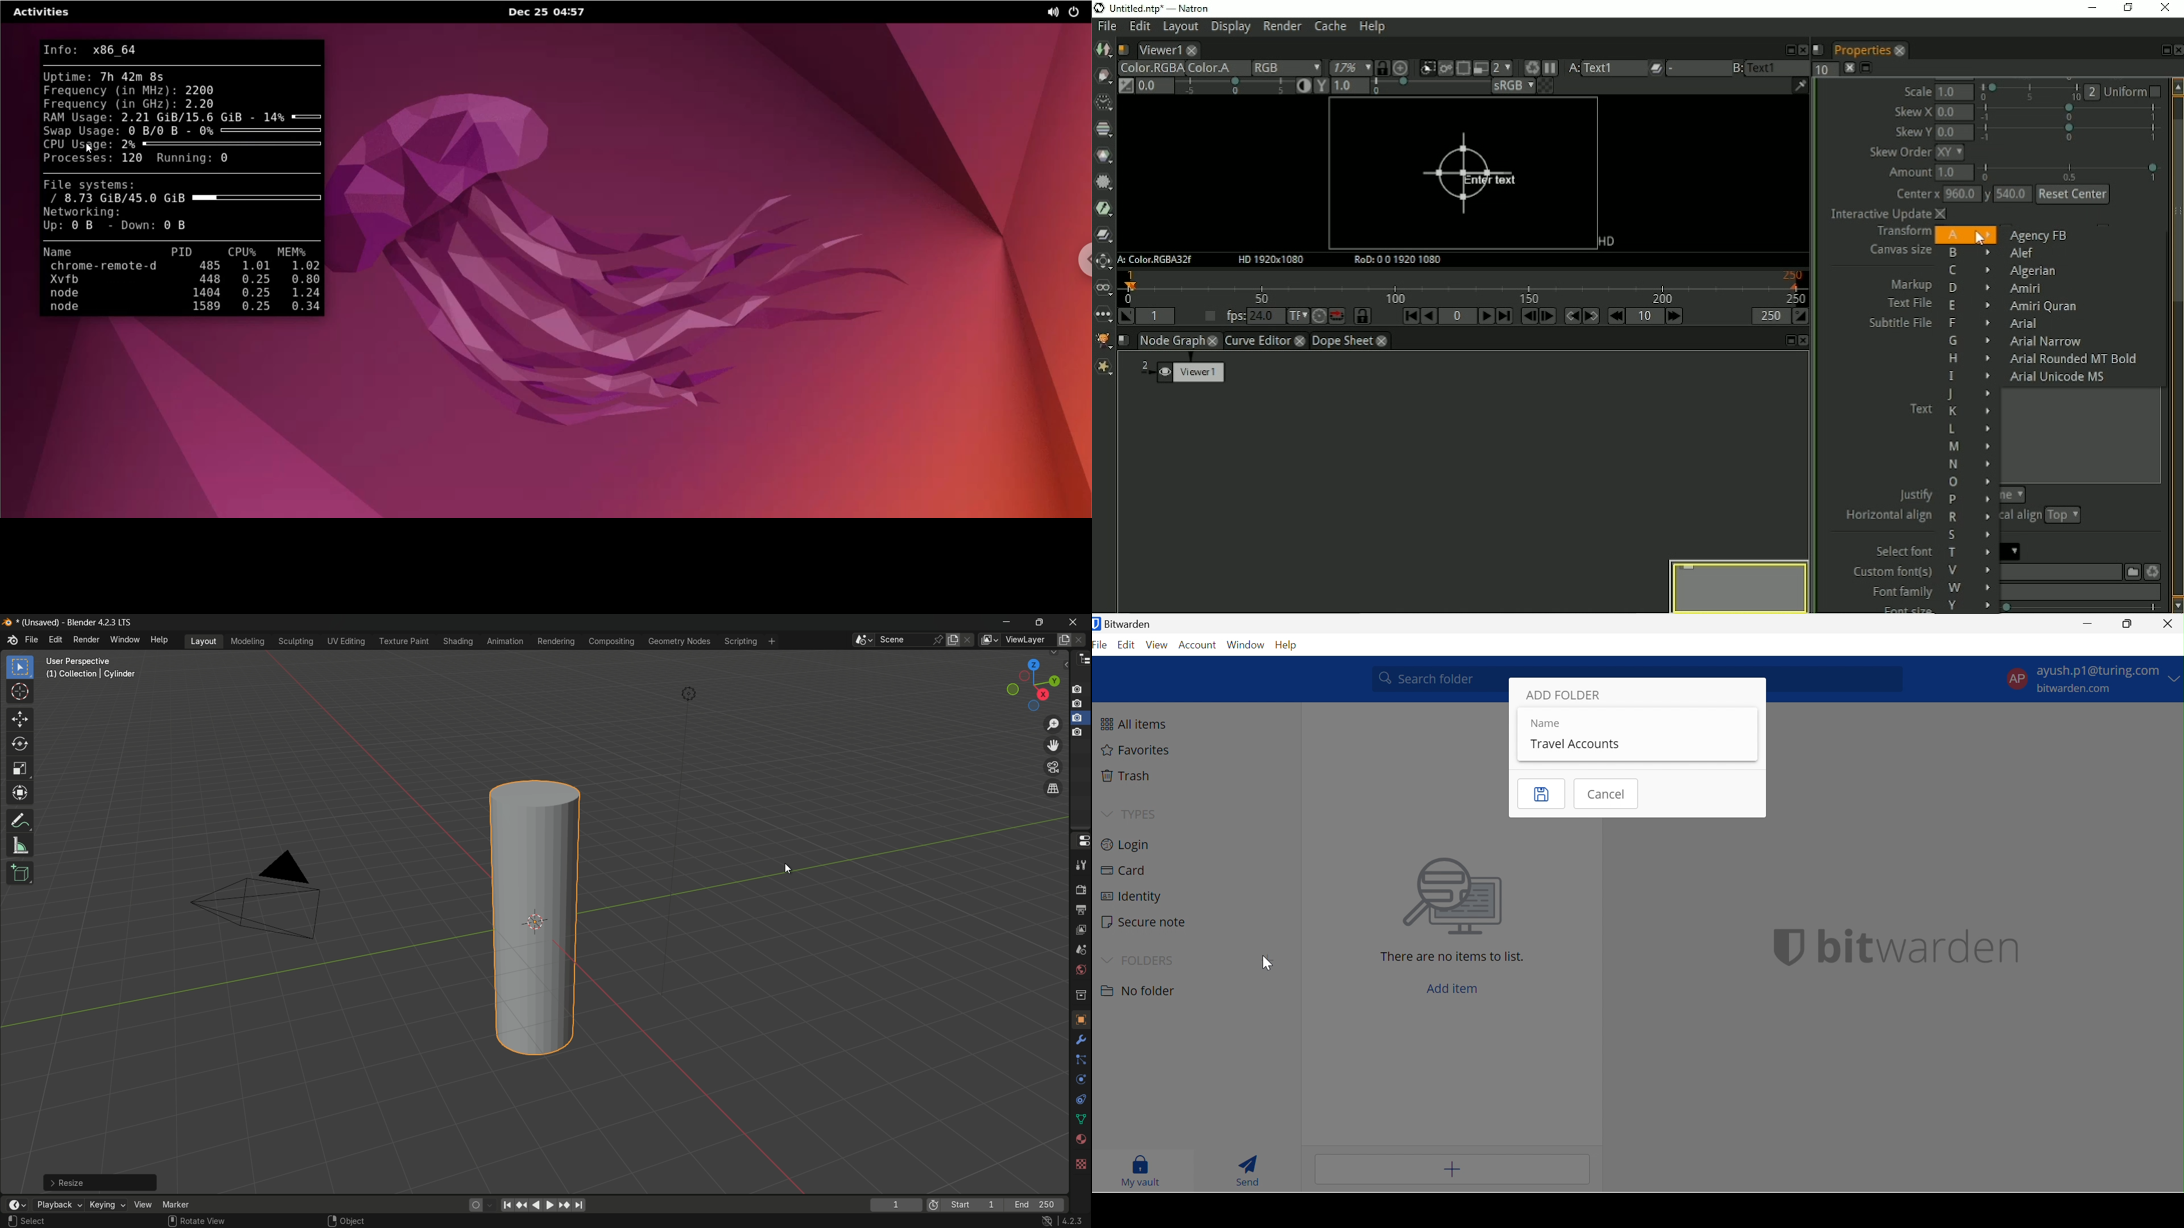 The width and height of the screenshot is (2184, 1232). I want to click on layout menu, so click(205, 641).